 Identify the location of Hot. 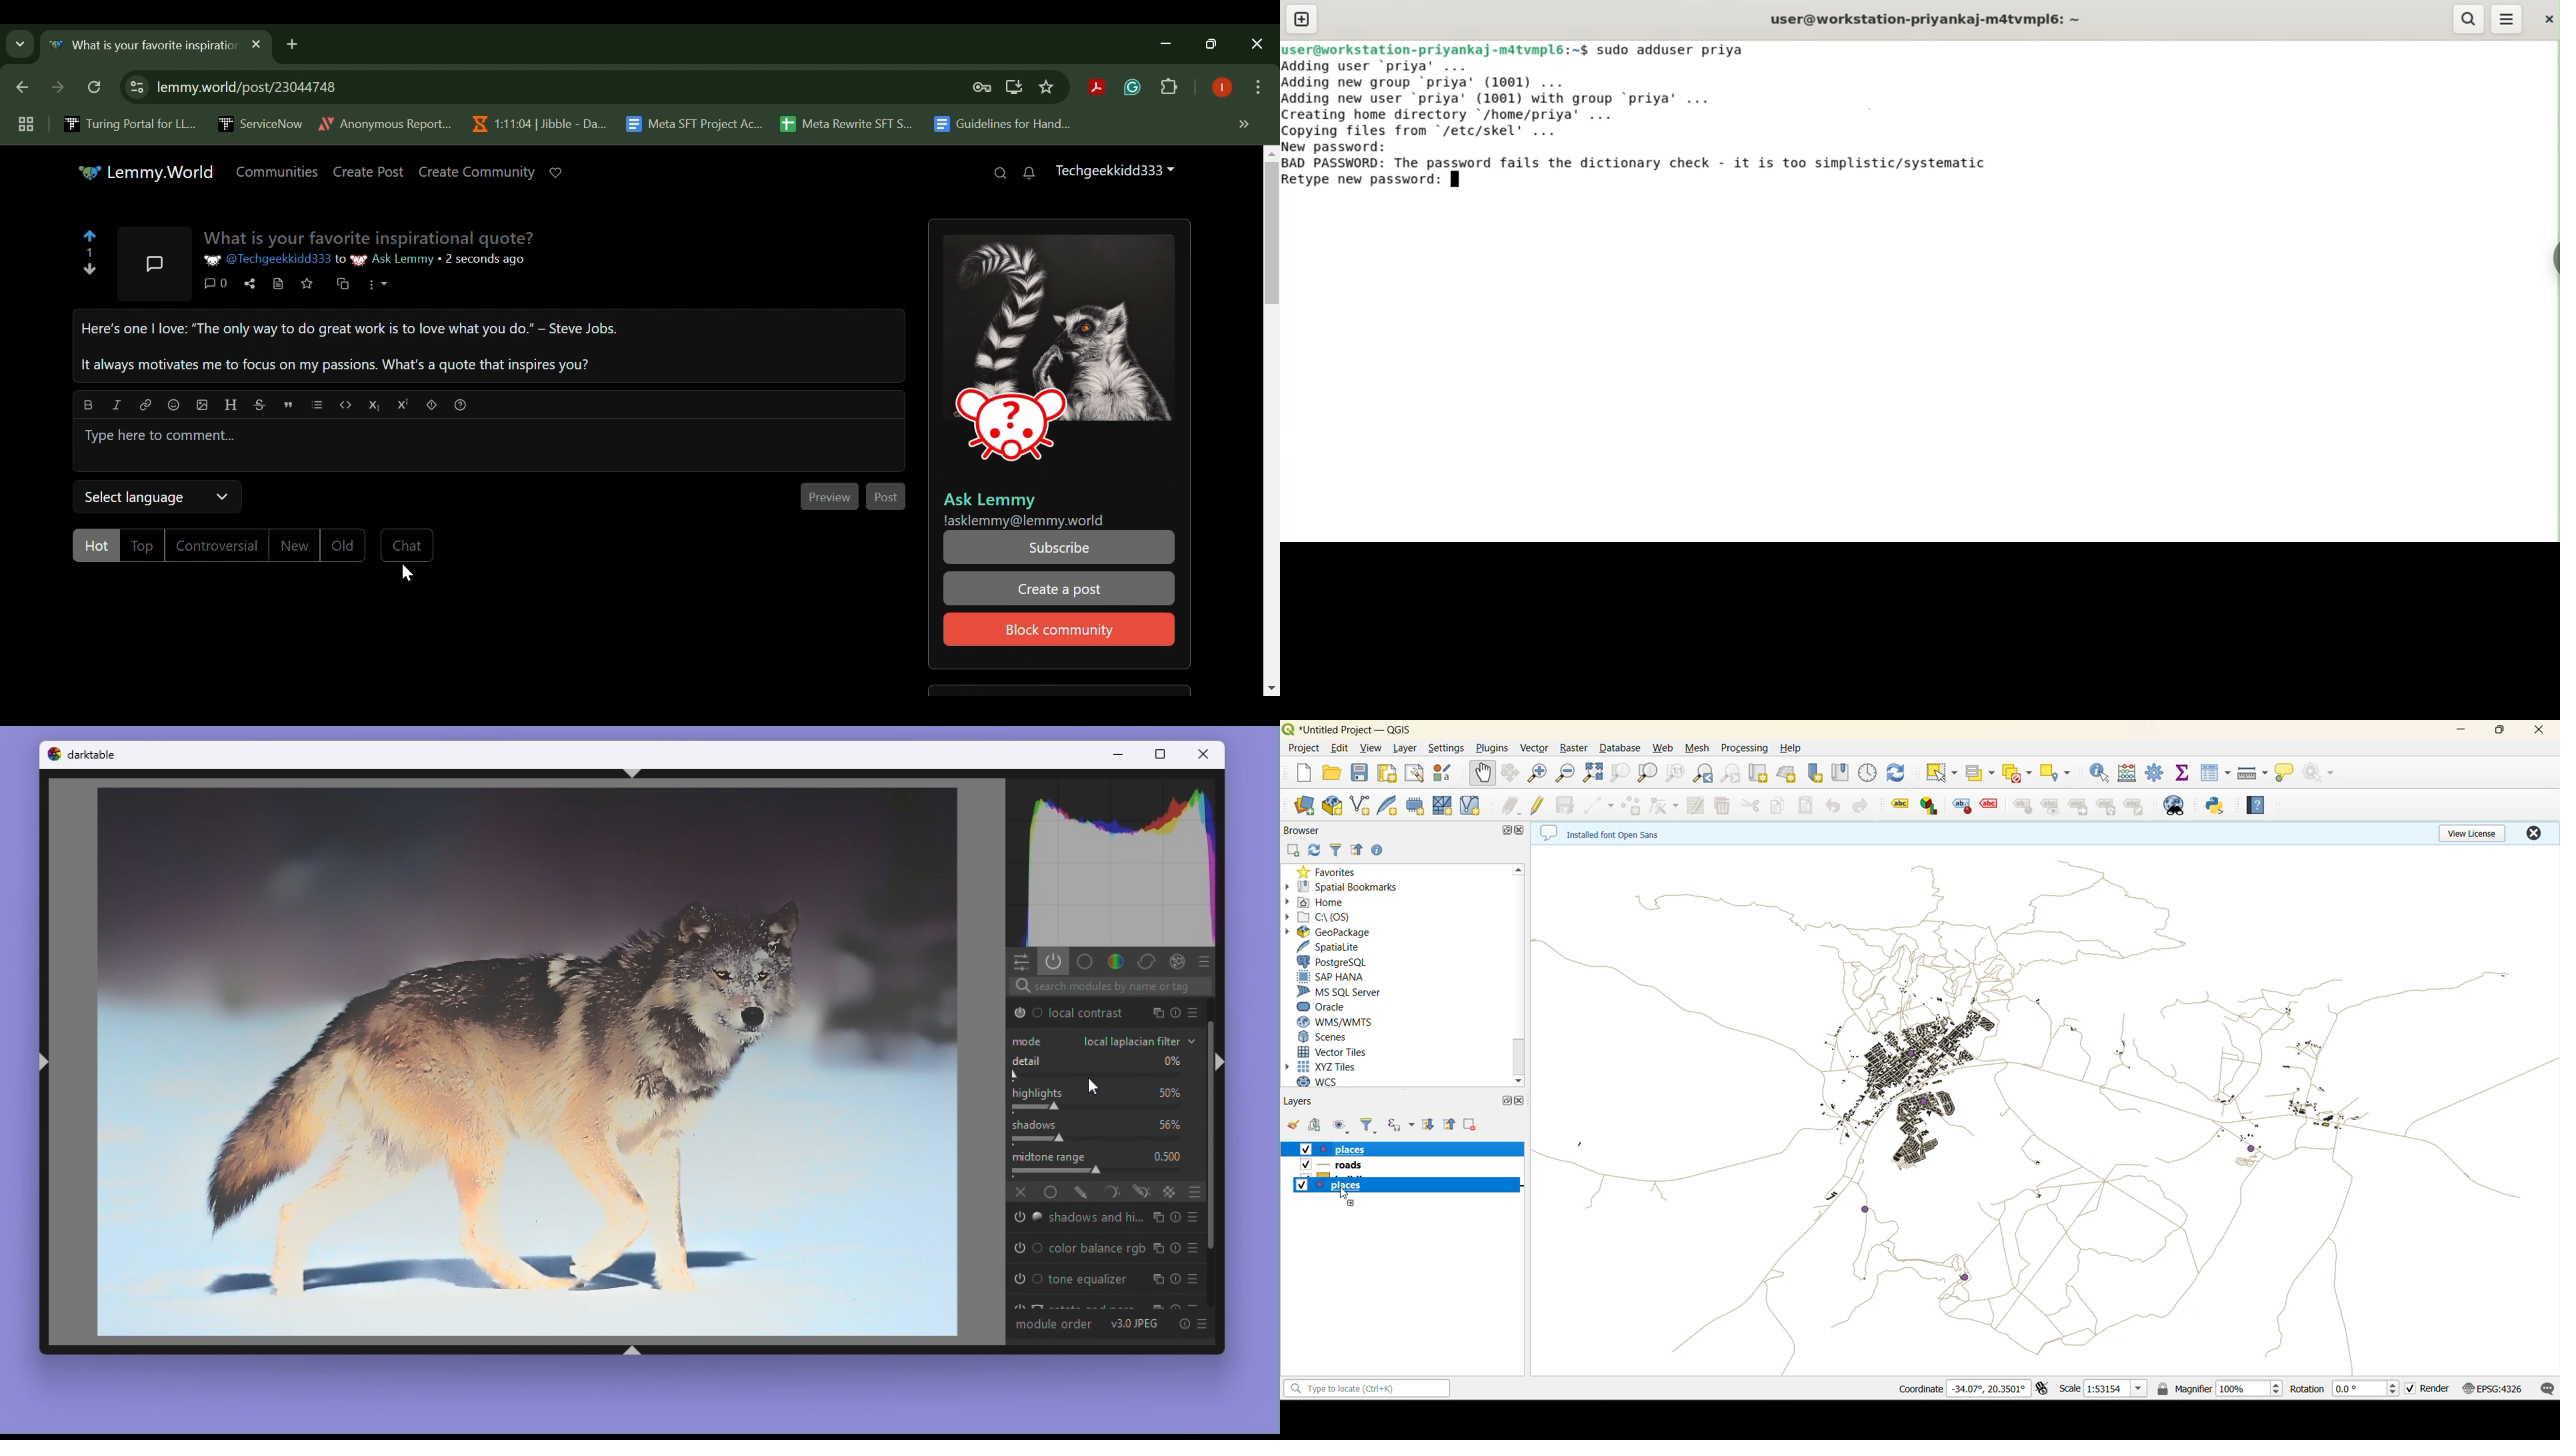
(98, 547).